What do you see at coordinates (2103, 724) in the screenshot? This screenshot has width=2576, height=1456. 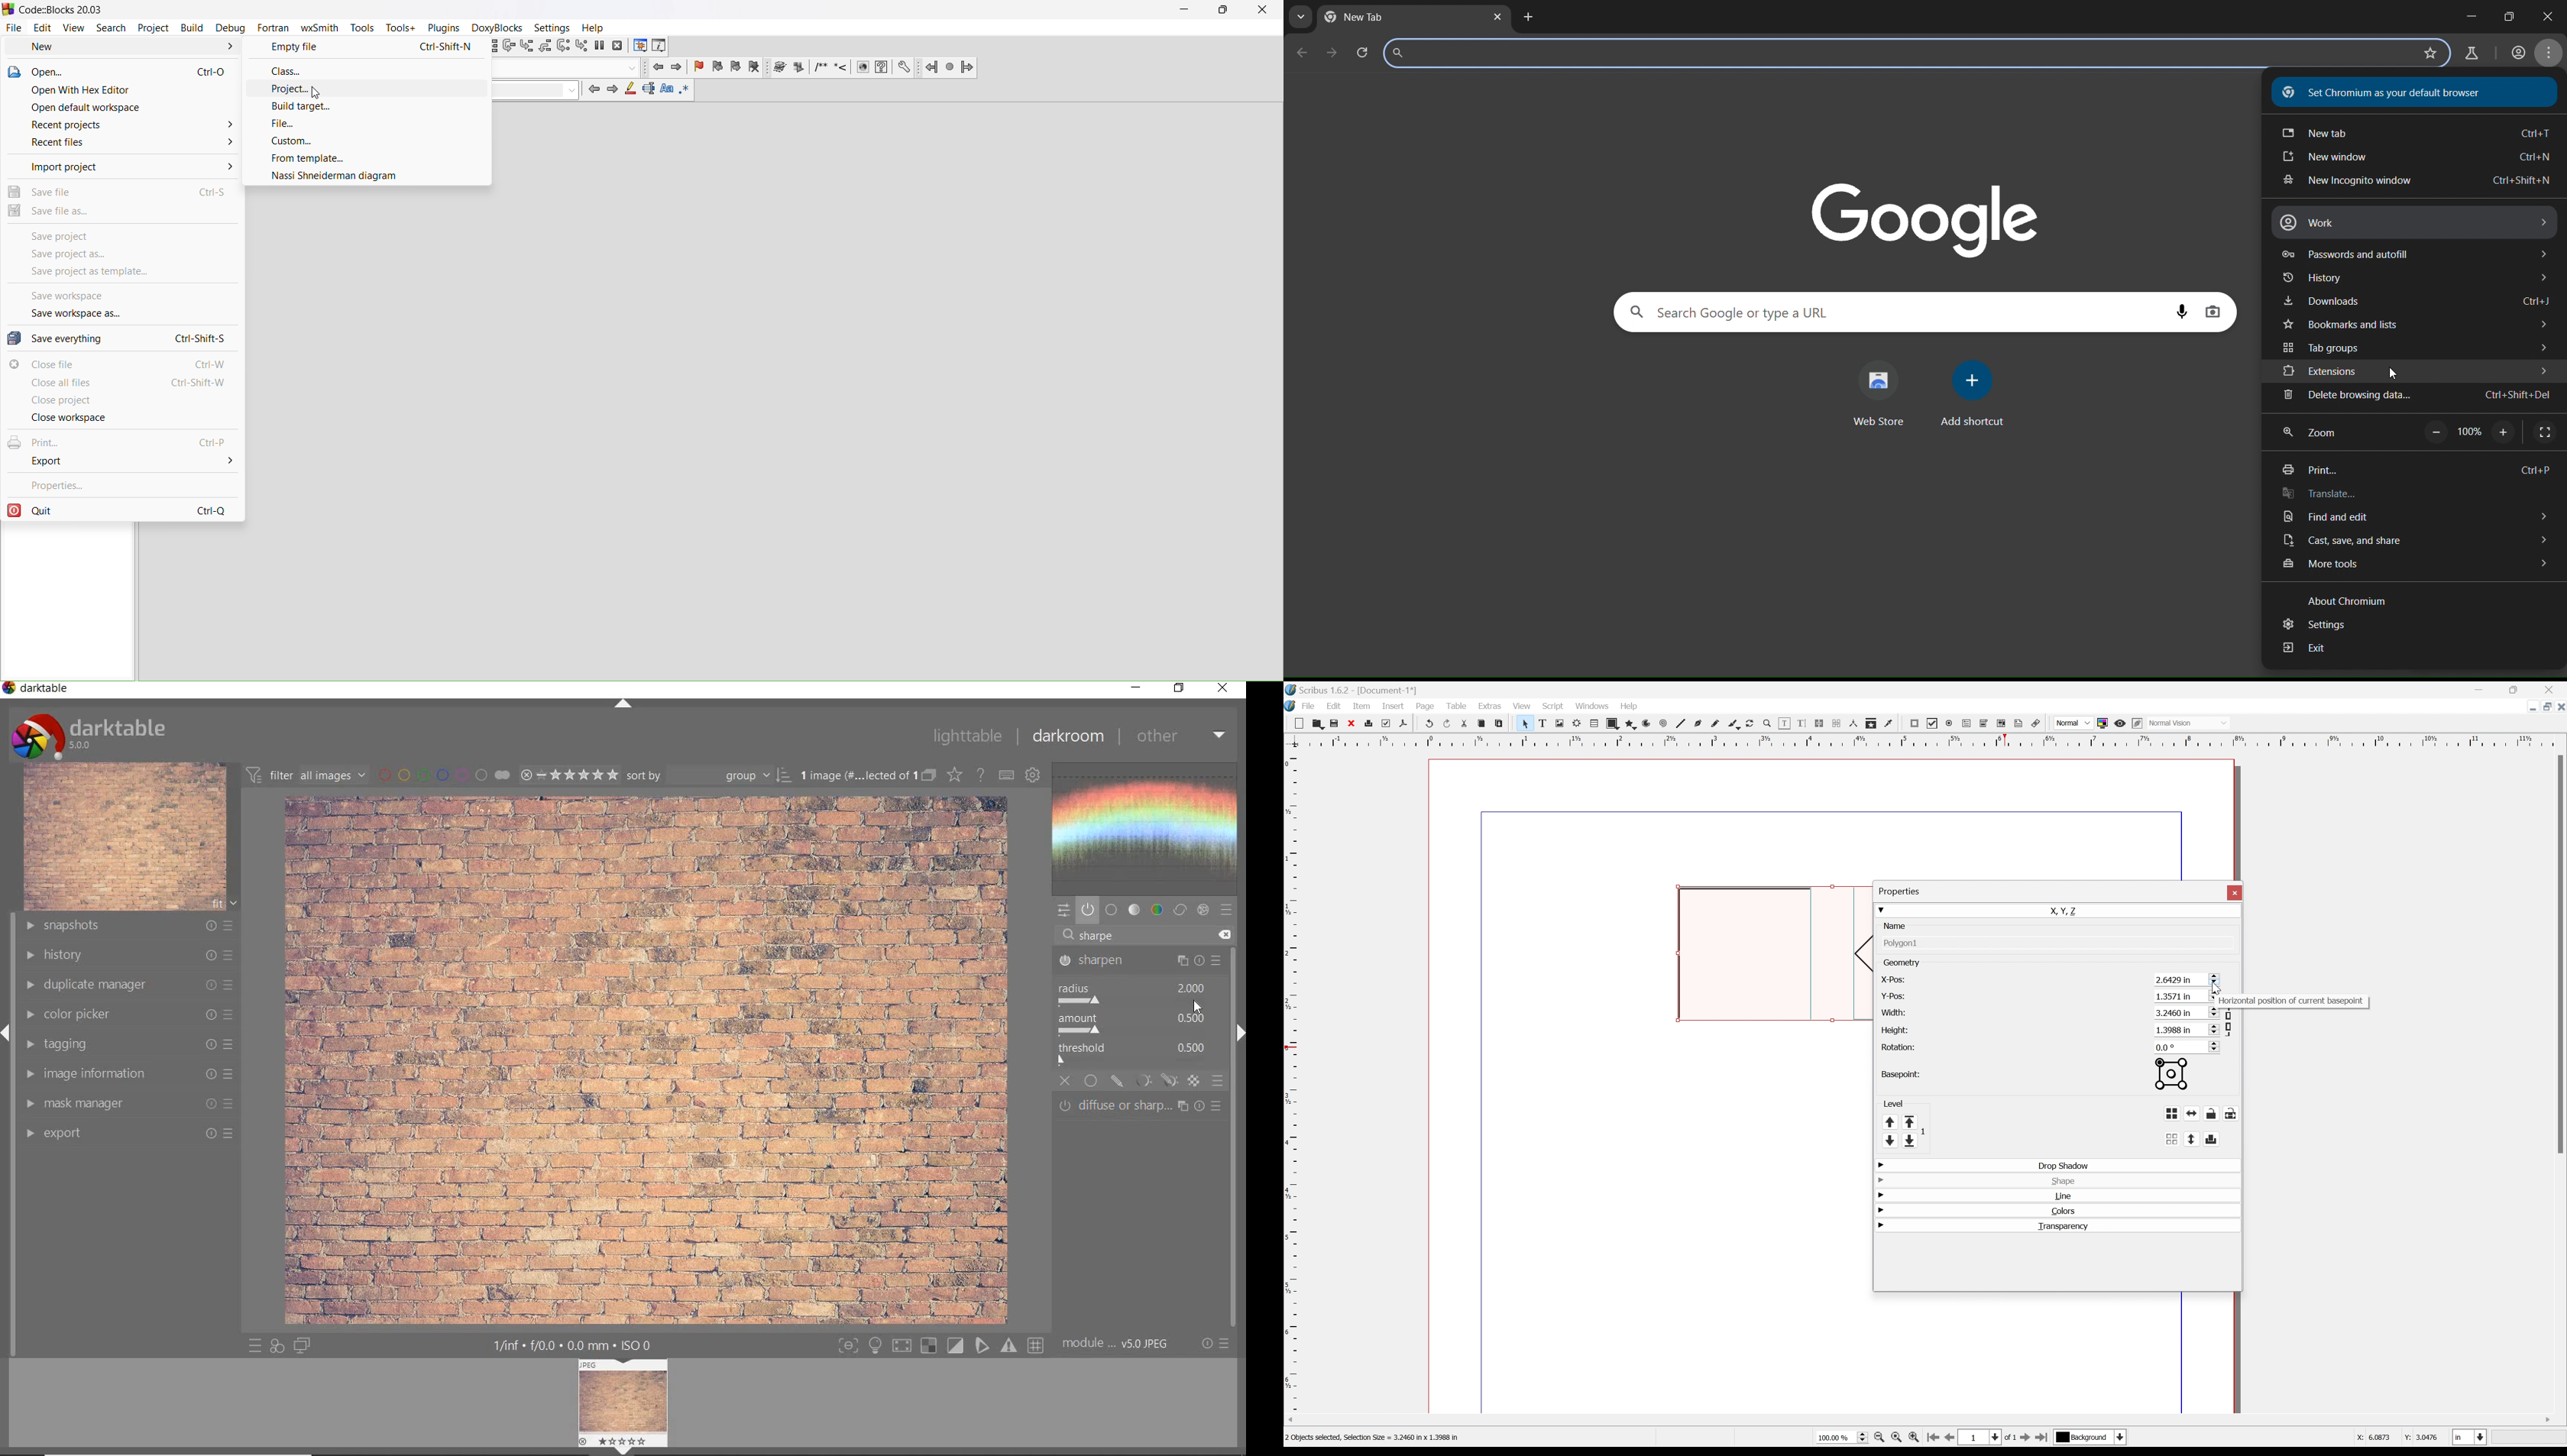 I see `Toggle color management system` at bounding box center [2103, 724].